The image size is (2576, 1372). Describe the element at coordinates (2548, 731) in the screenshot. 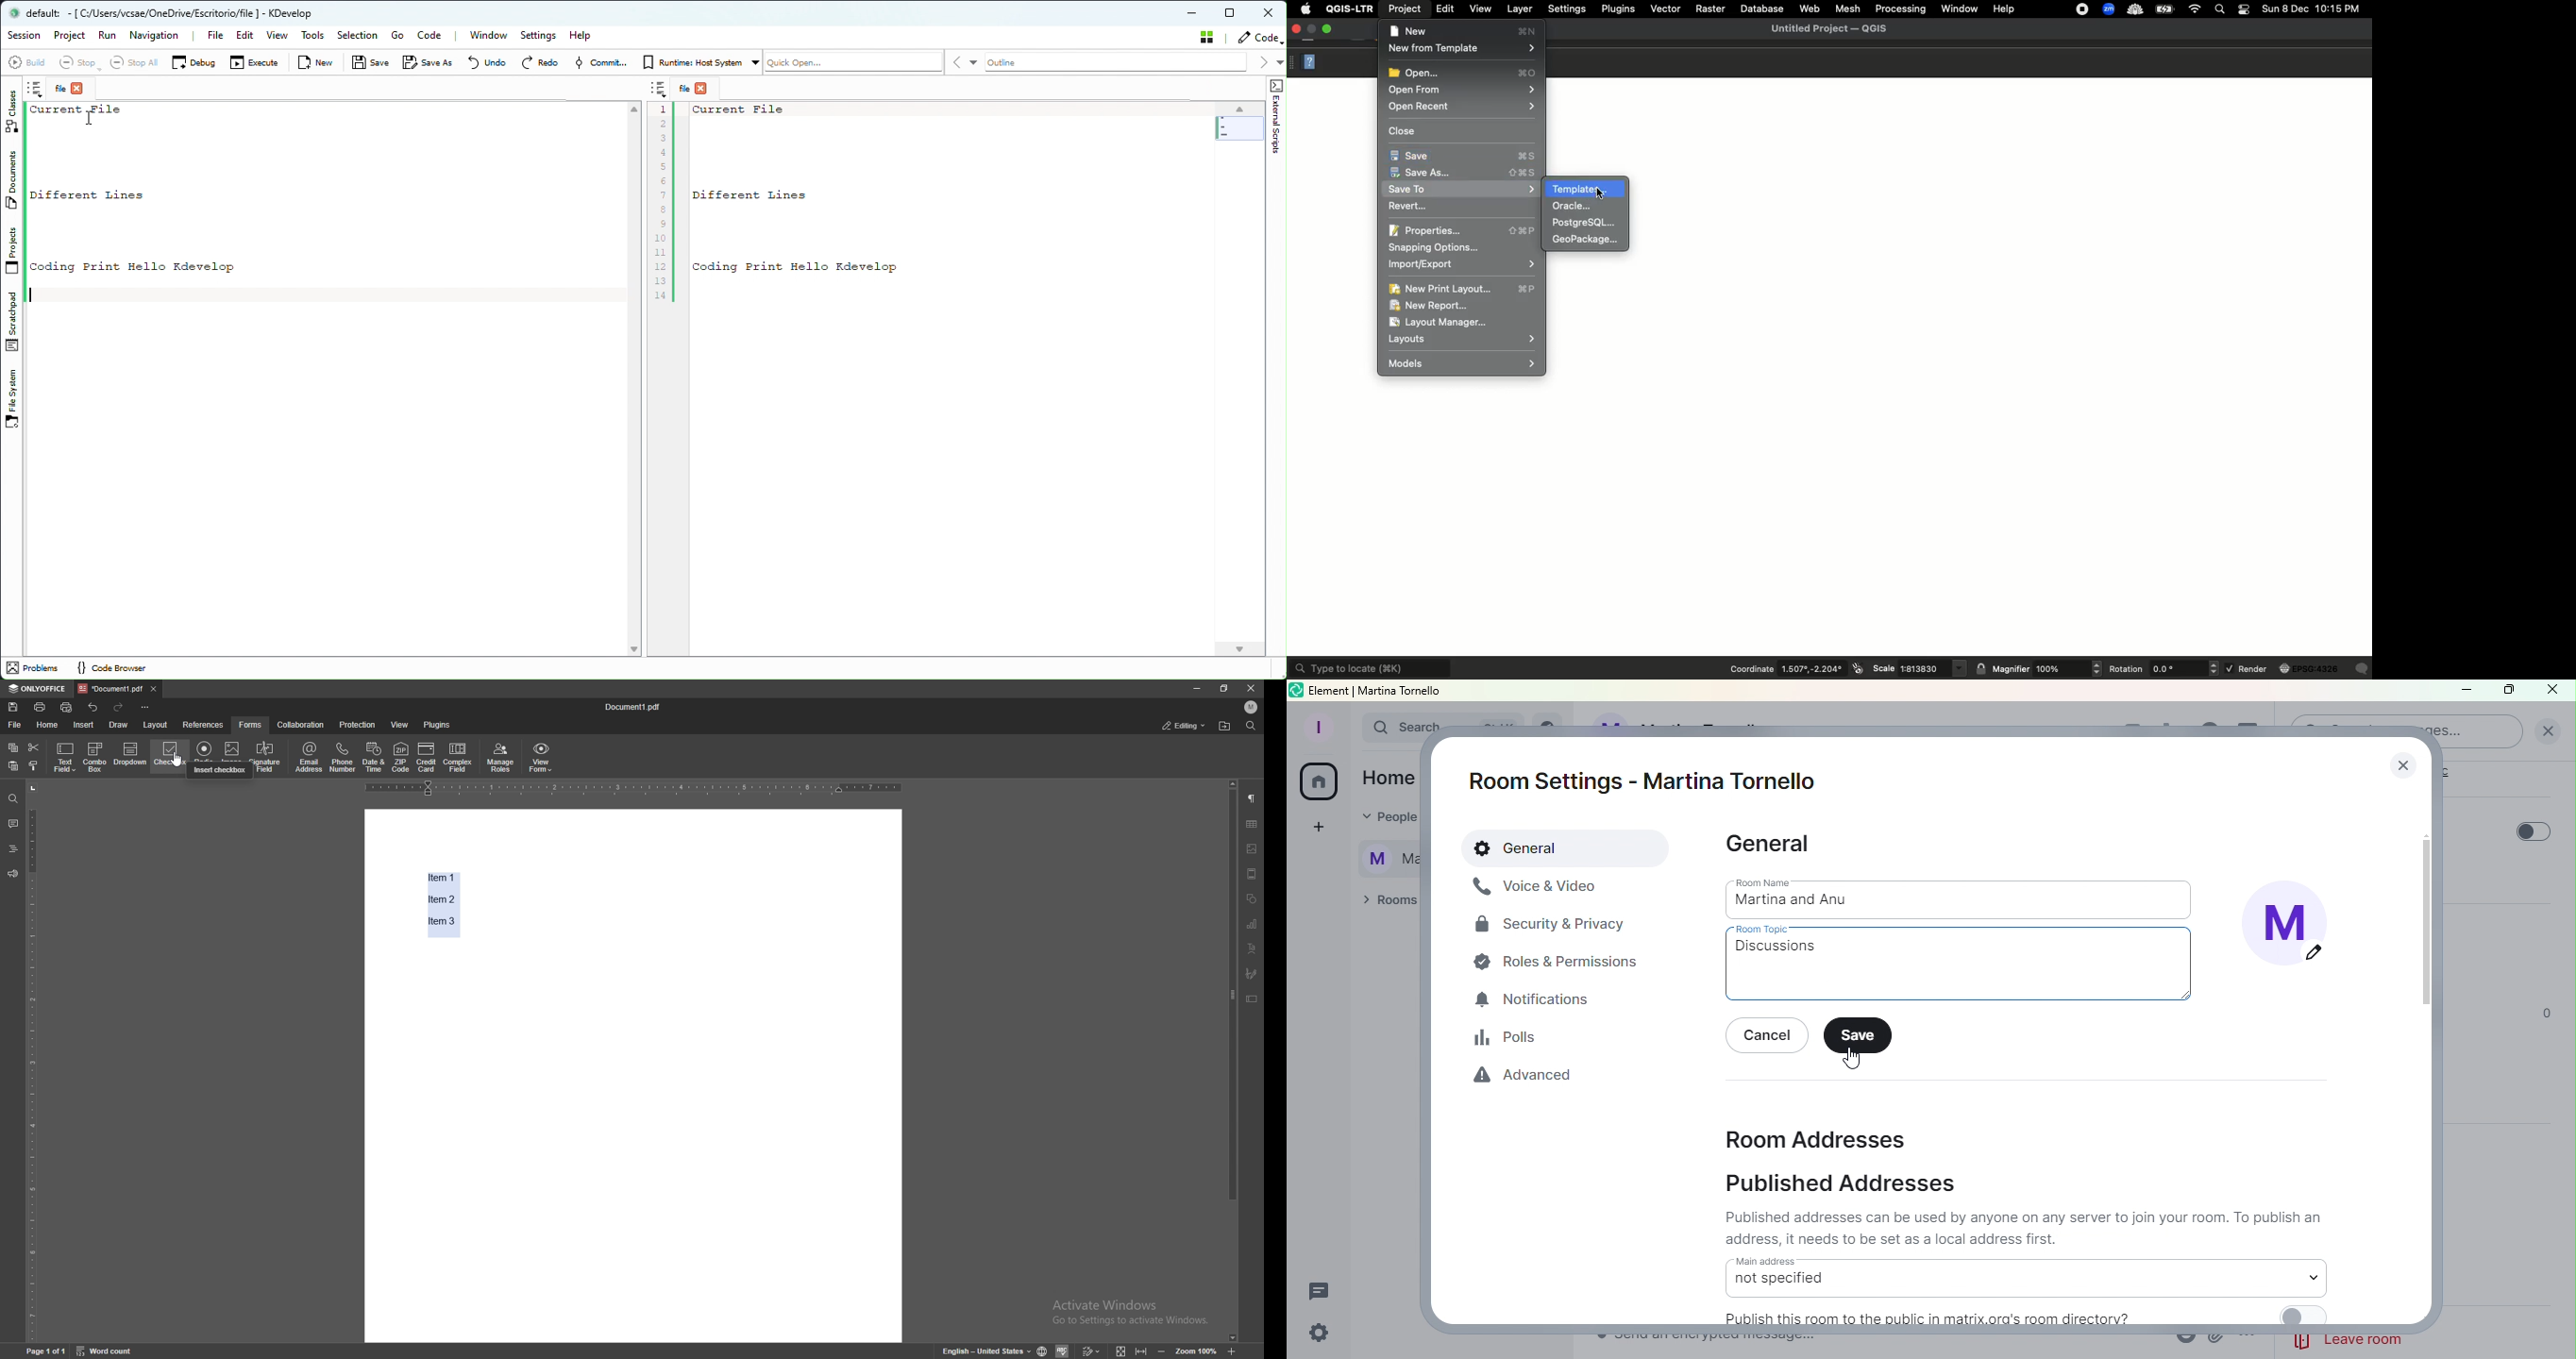

I see `Clear Search` at that location.